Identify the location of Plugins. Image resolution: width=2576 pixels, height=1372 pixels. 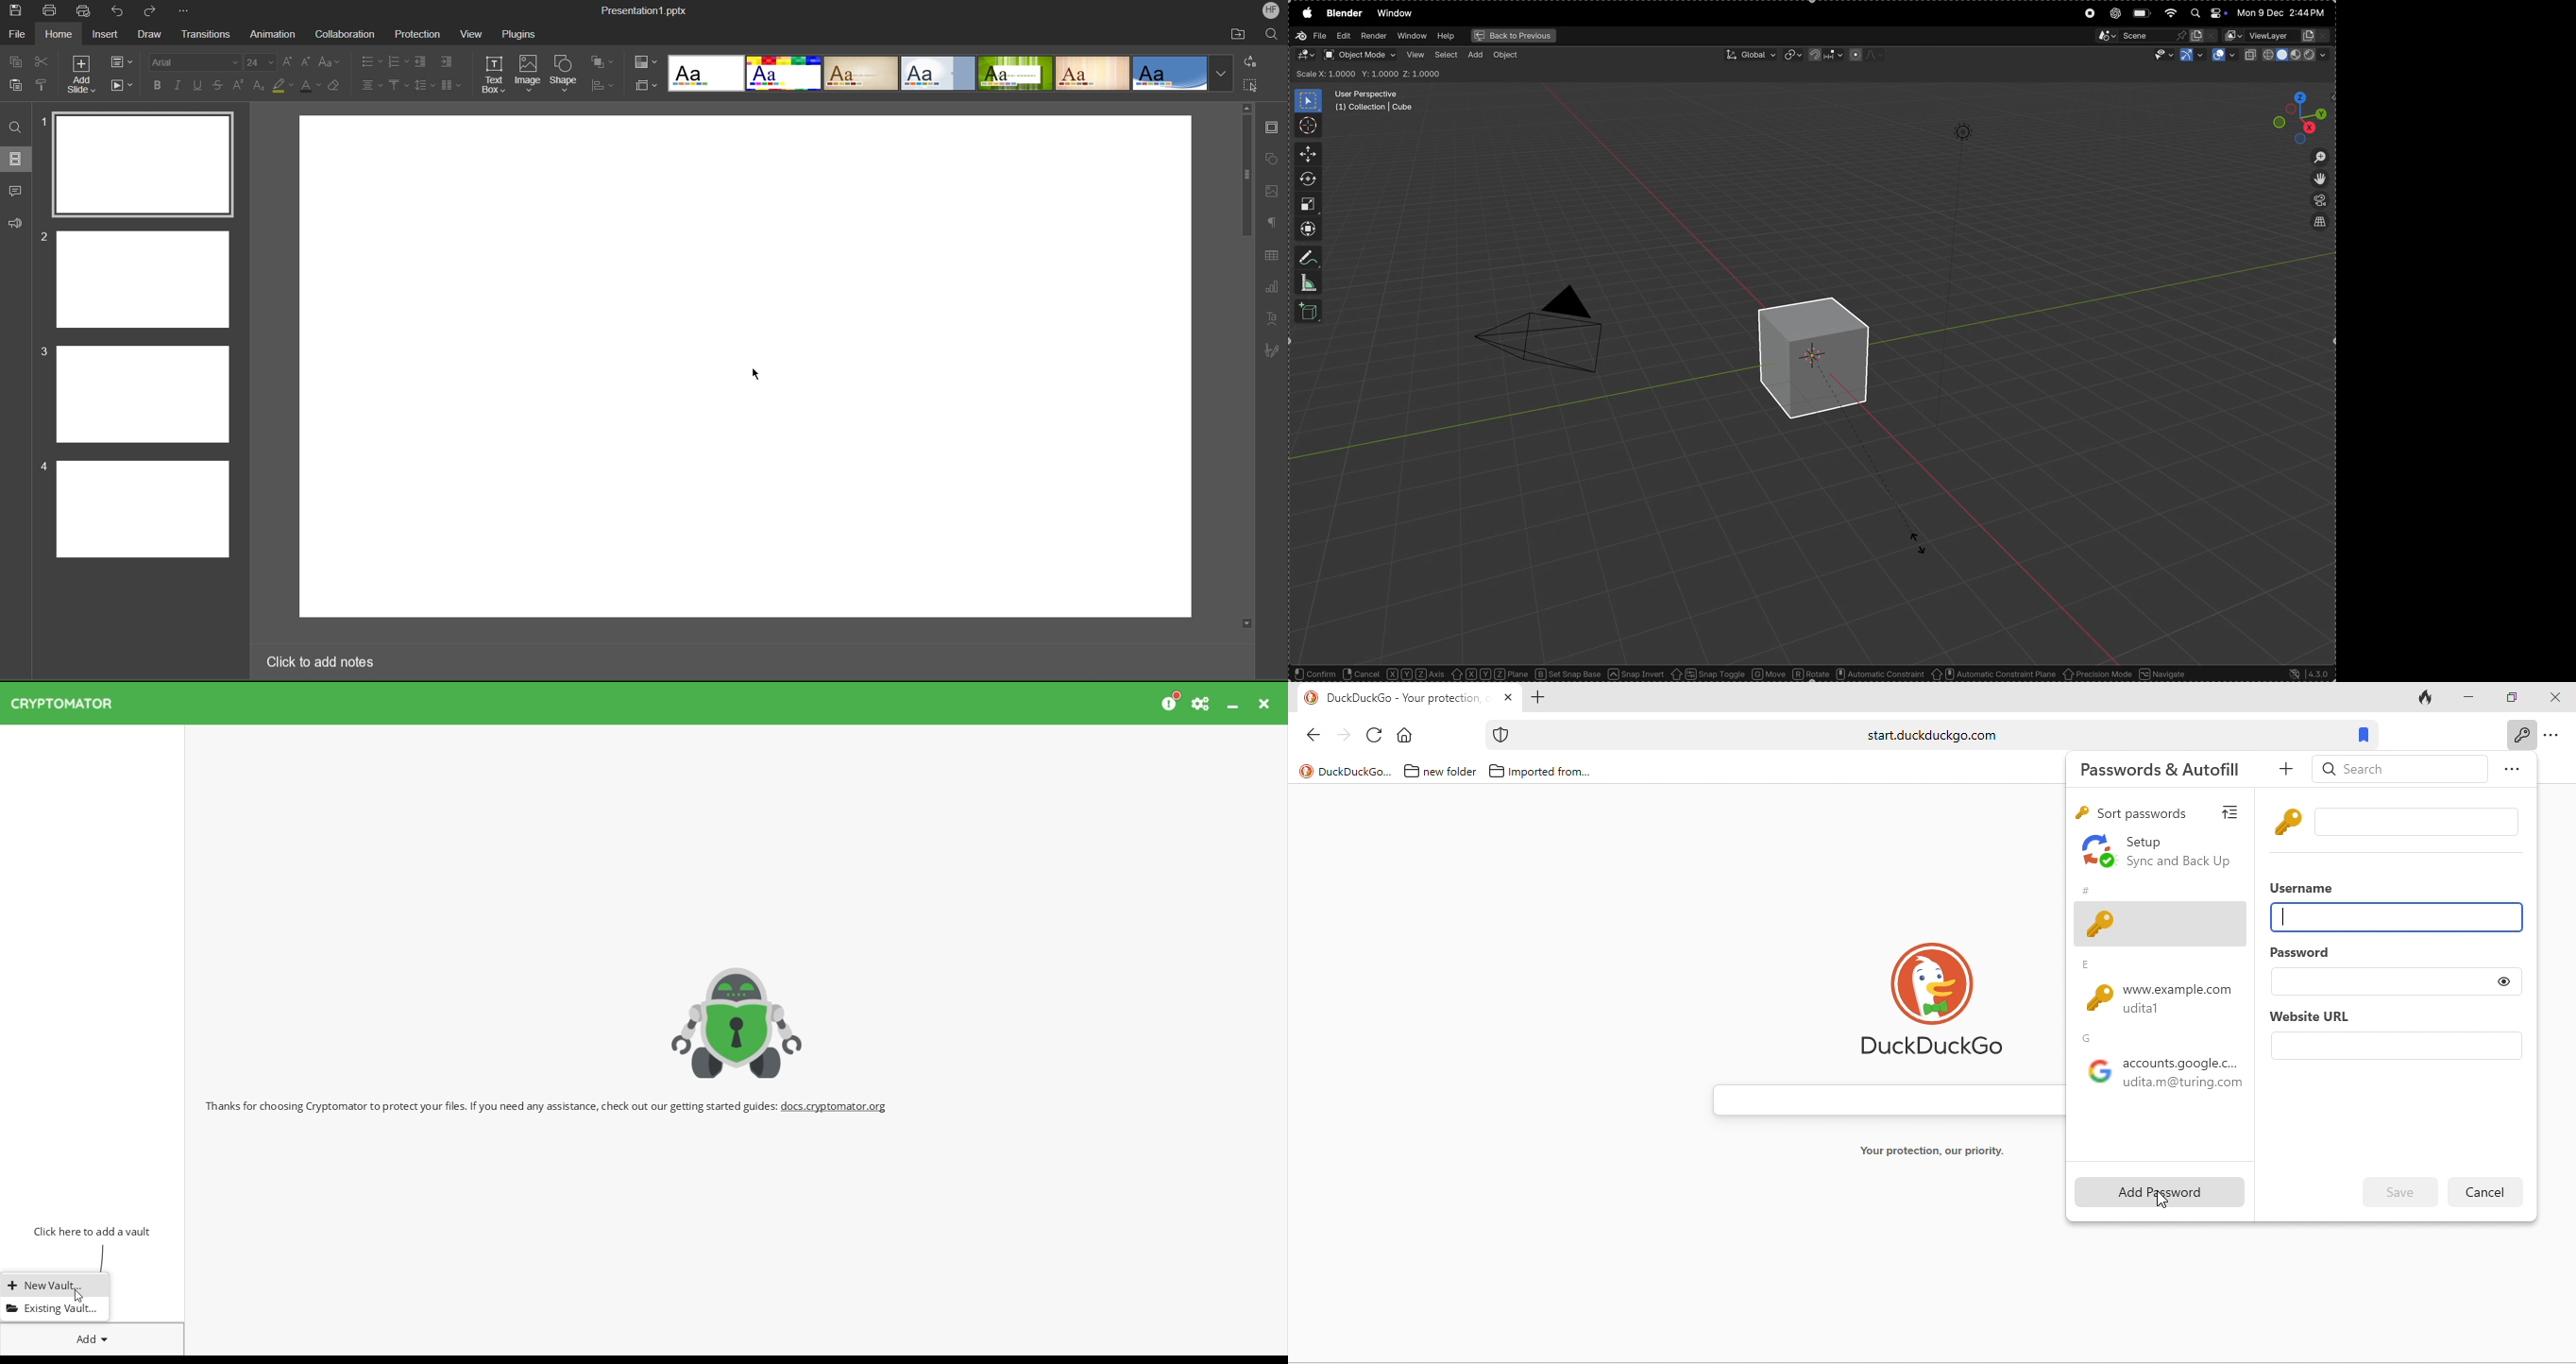
(518, 33).